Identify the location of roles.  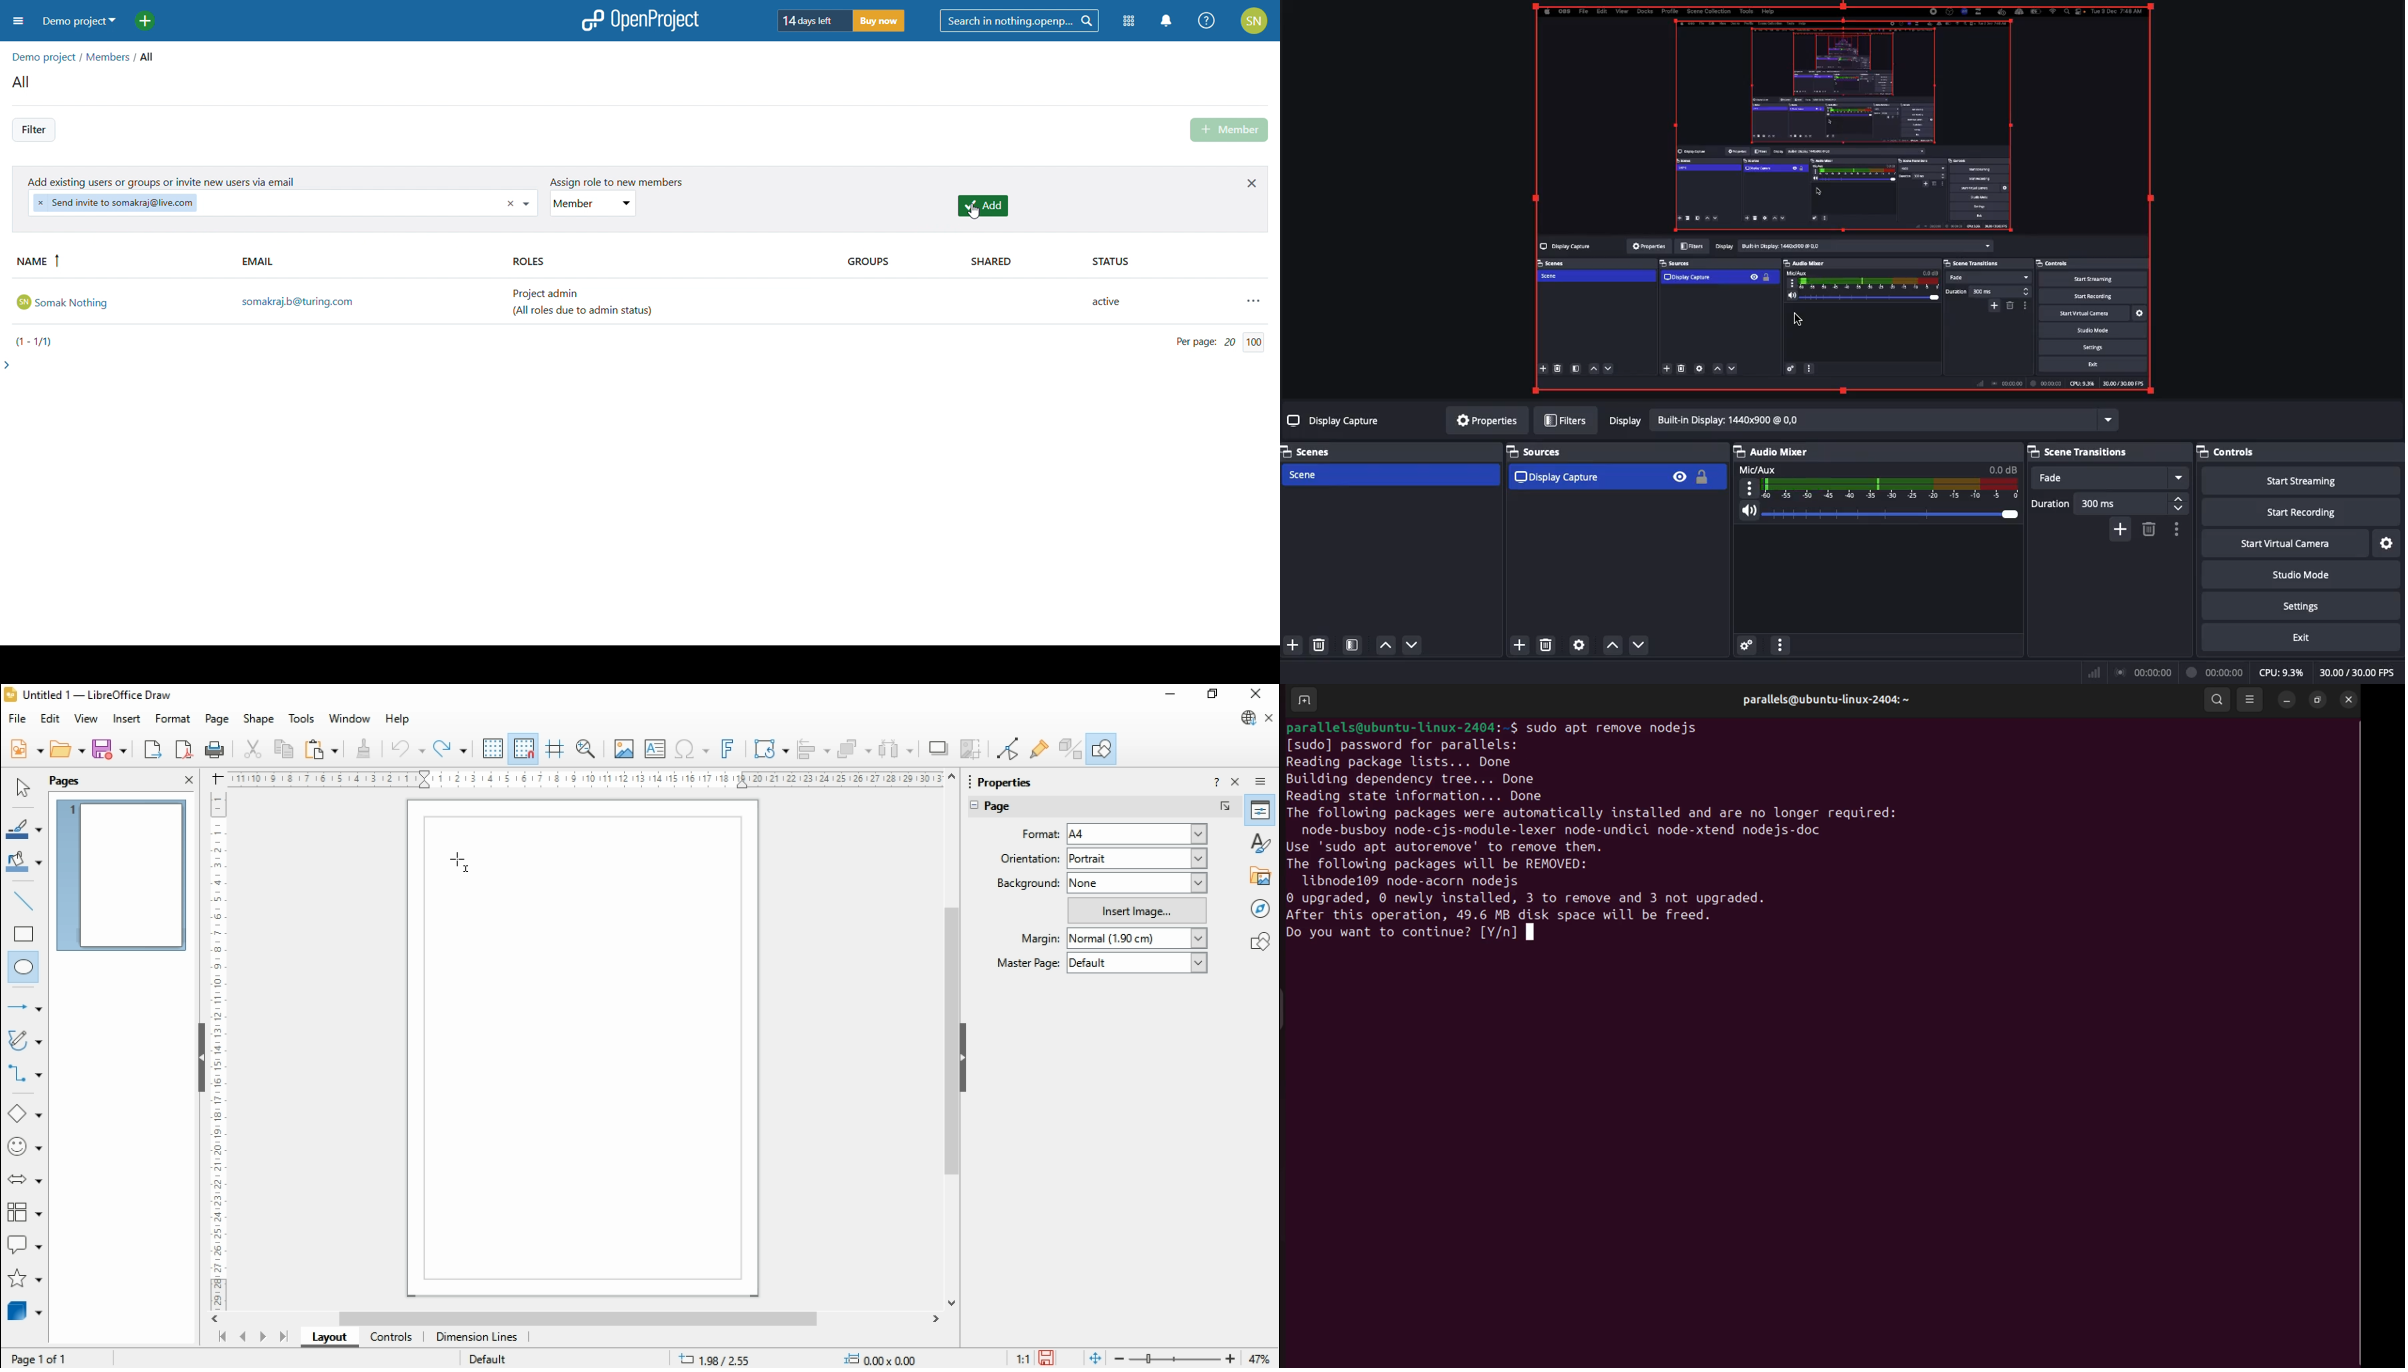
(664, 263).